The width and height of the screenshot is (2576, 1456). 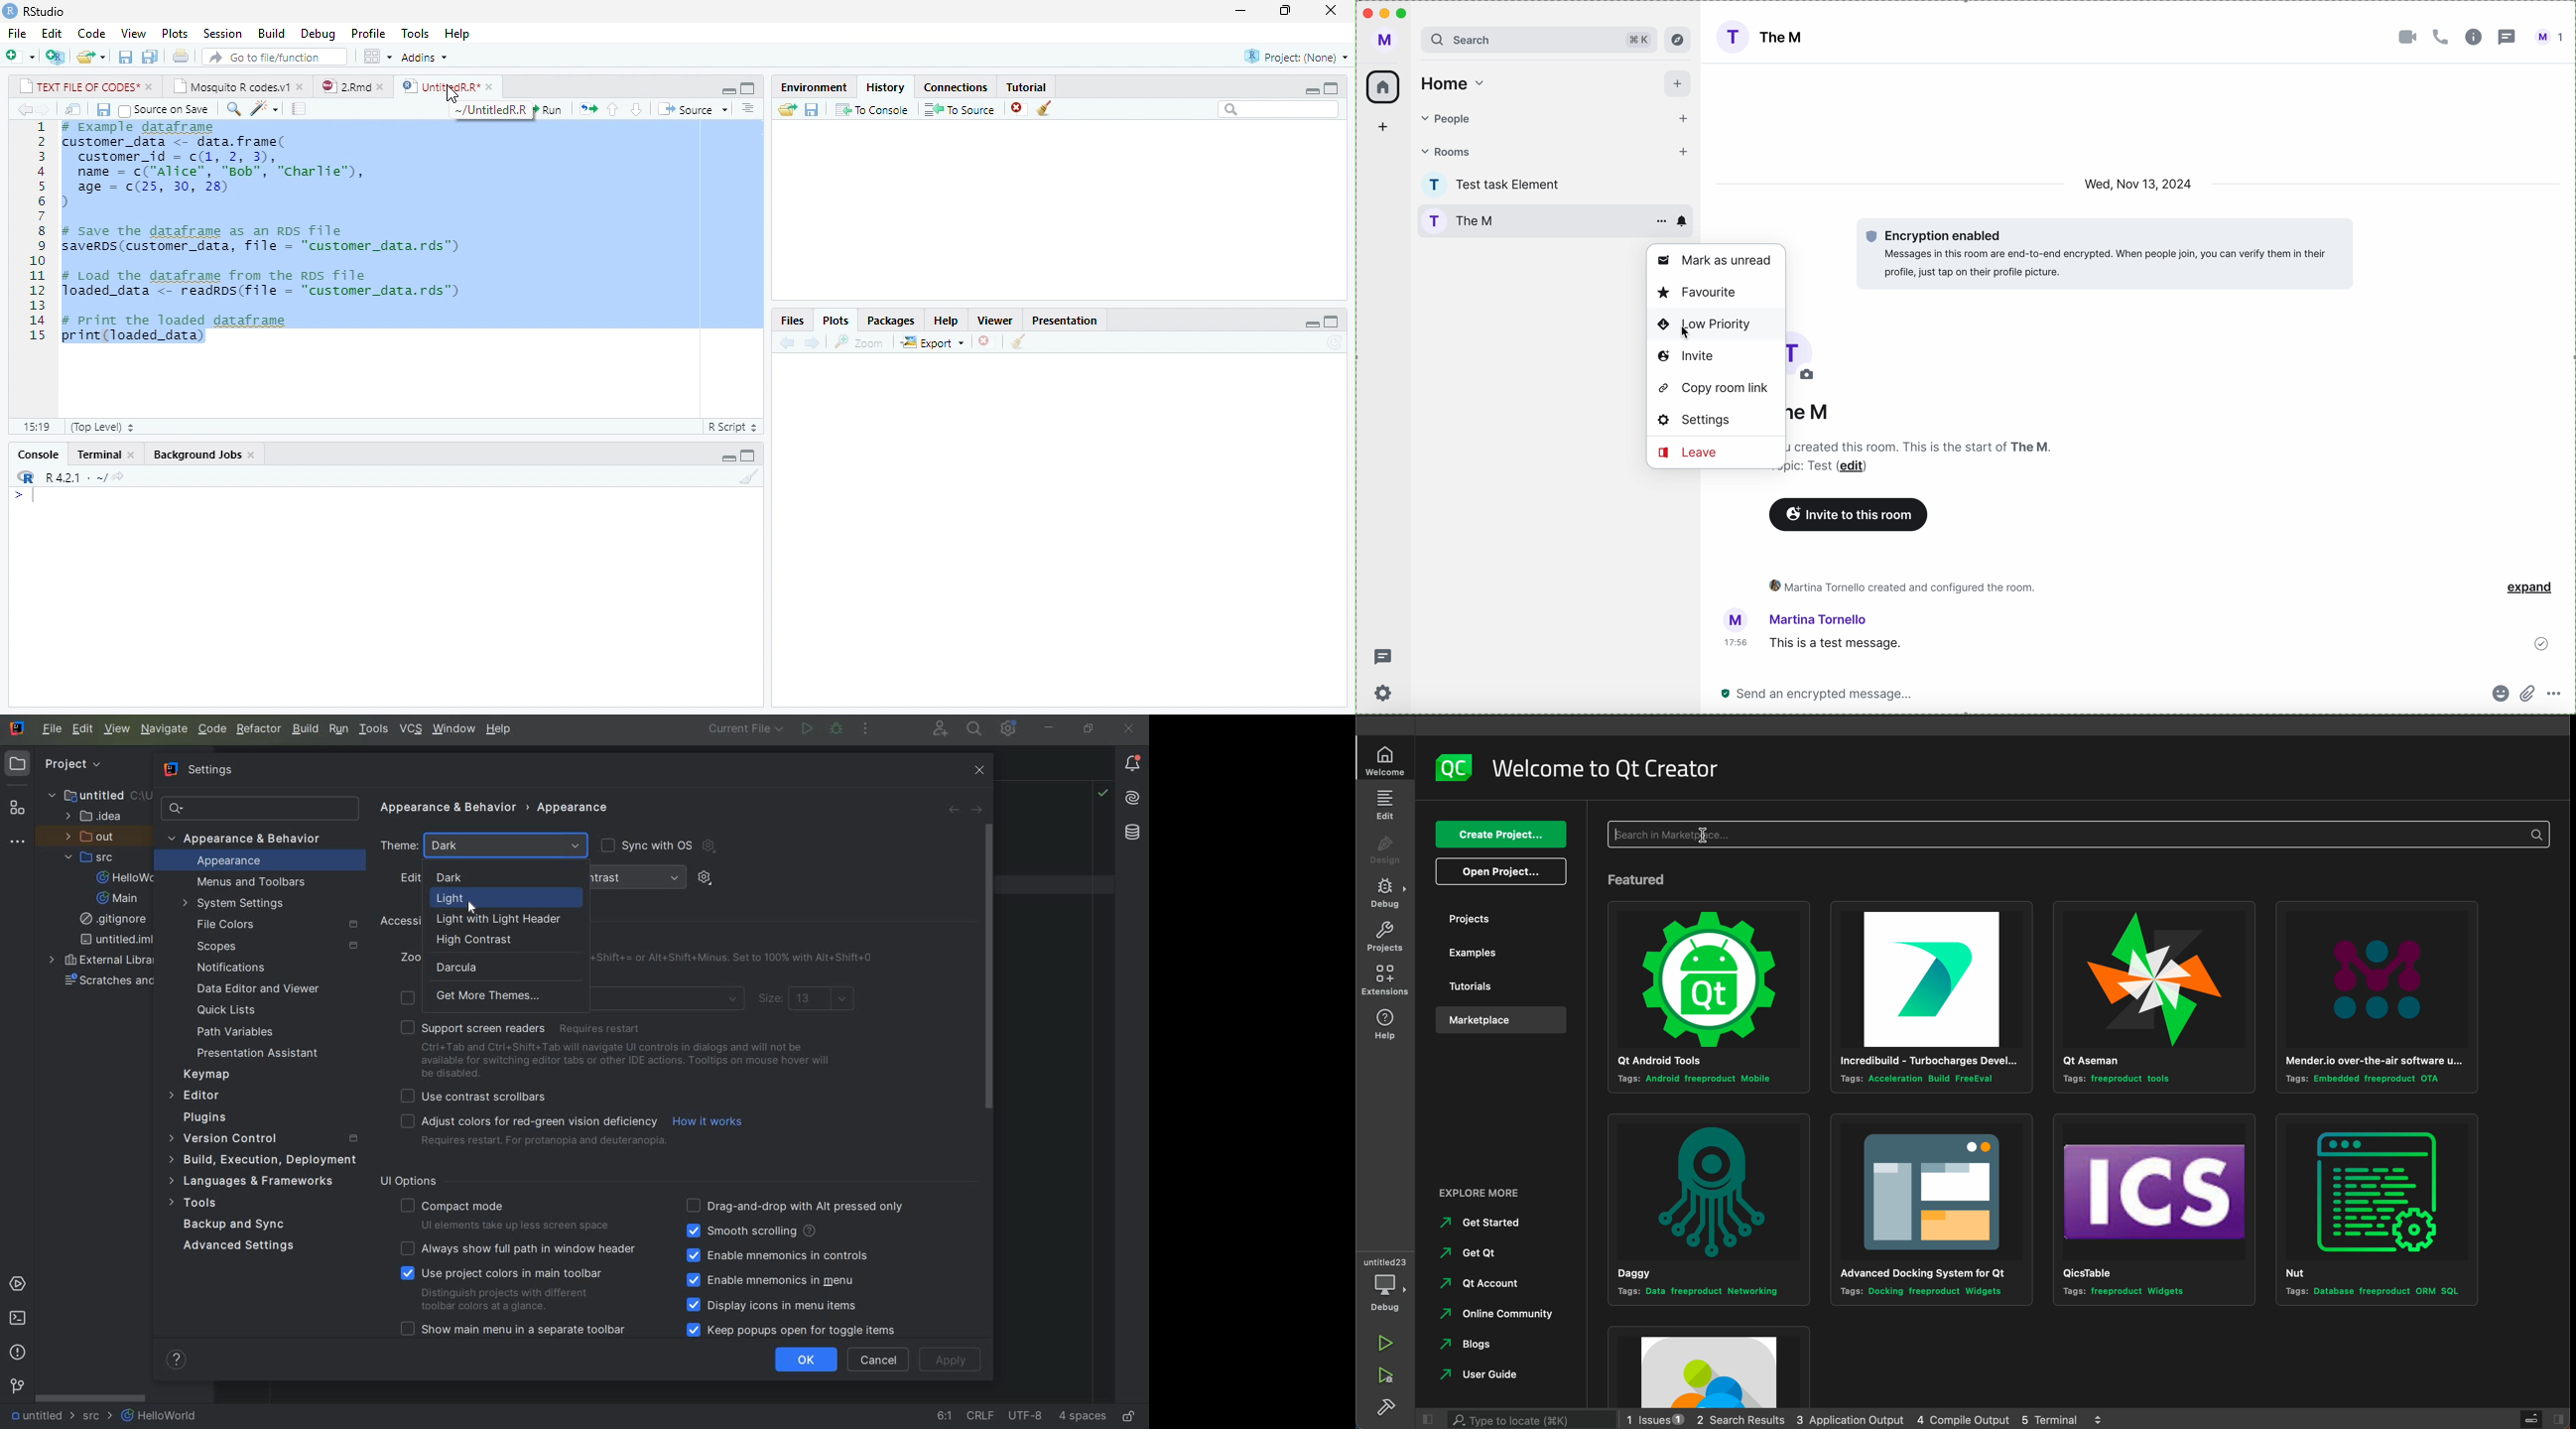 I want to click on SCRATCHES AND CONSOLES, so click(x=108, y=983).